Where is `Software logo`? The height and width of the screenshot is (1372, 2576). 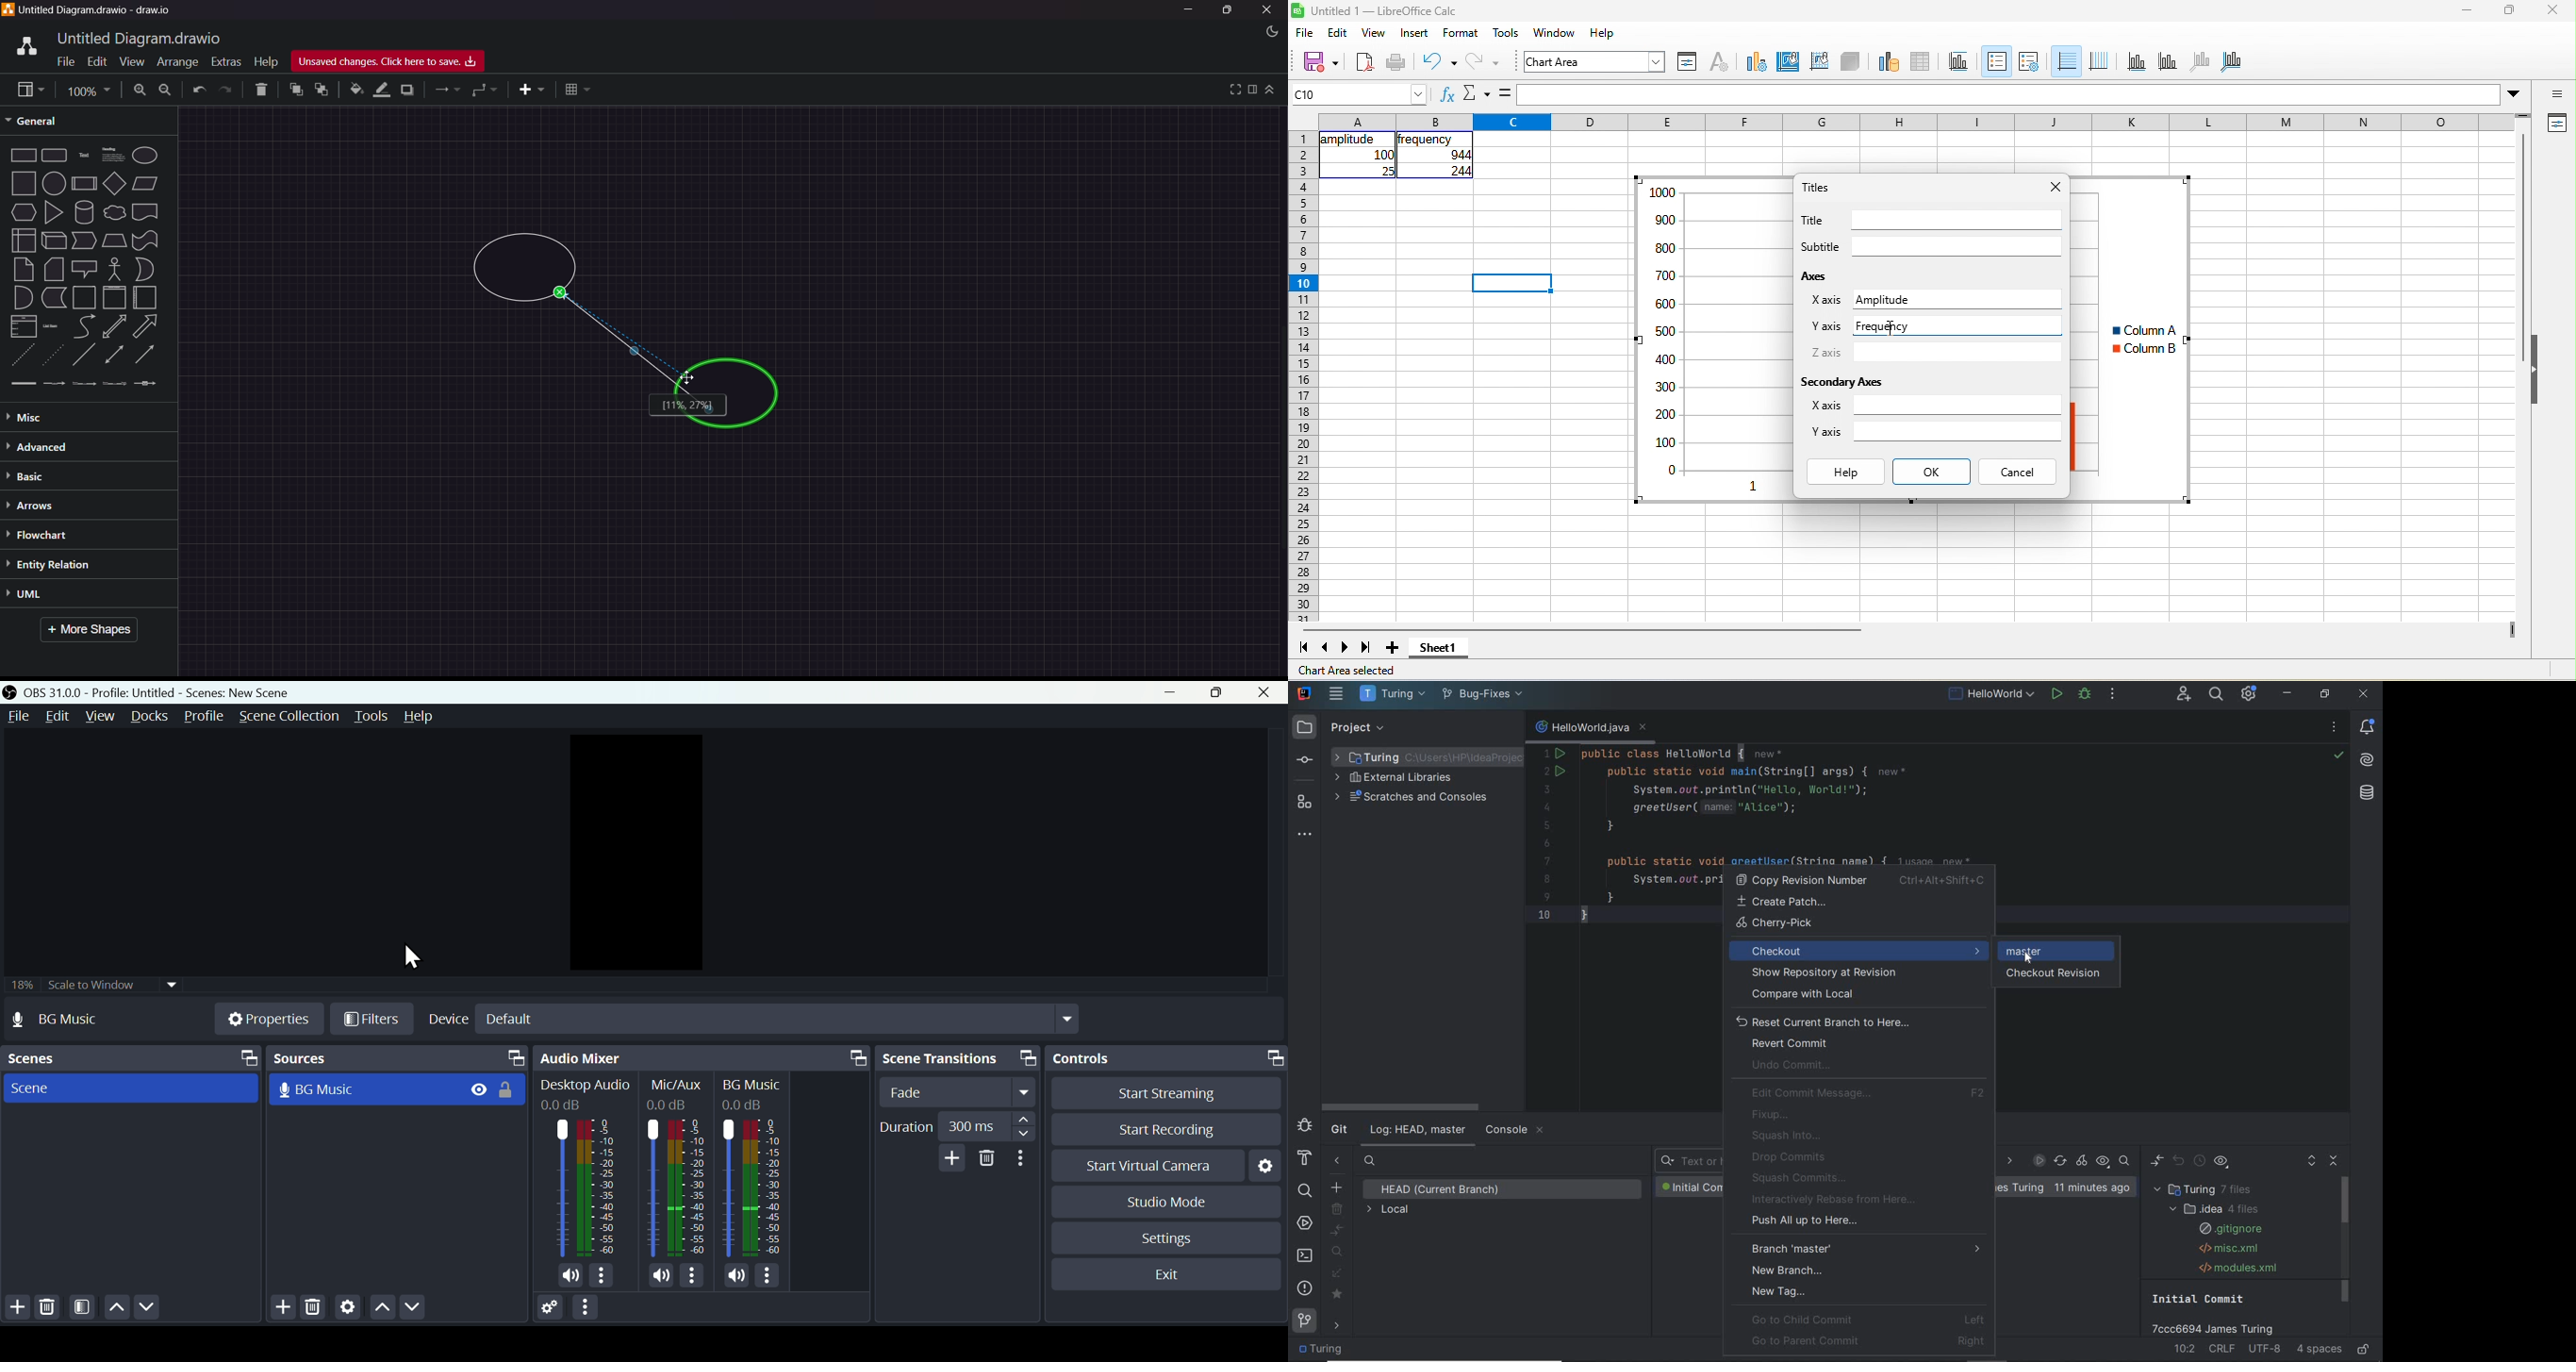
Software logo is located at coordinates (1297, 10).